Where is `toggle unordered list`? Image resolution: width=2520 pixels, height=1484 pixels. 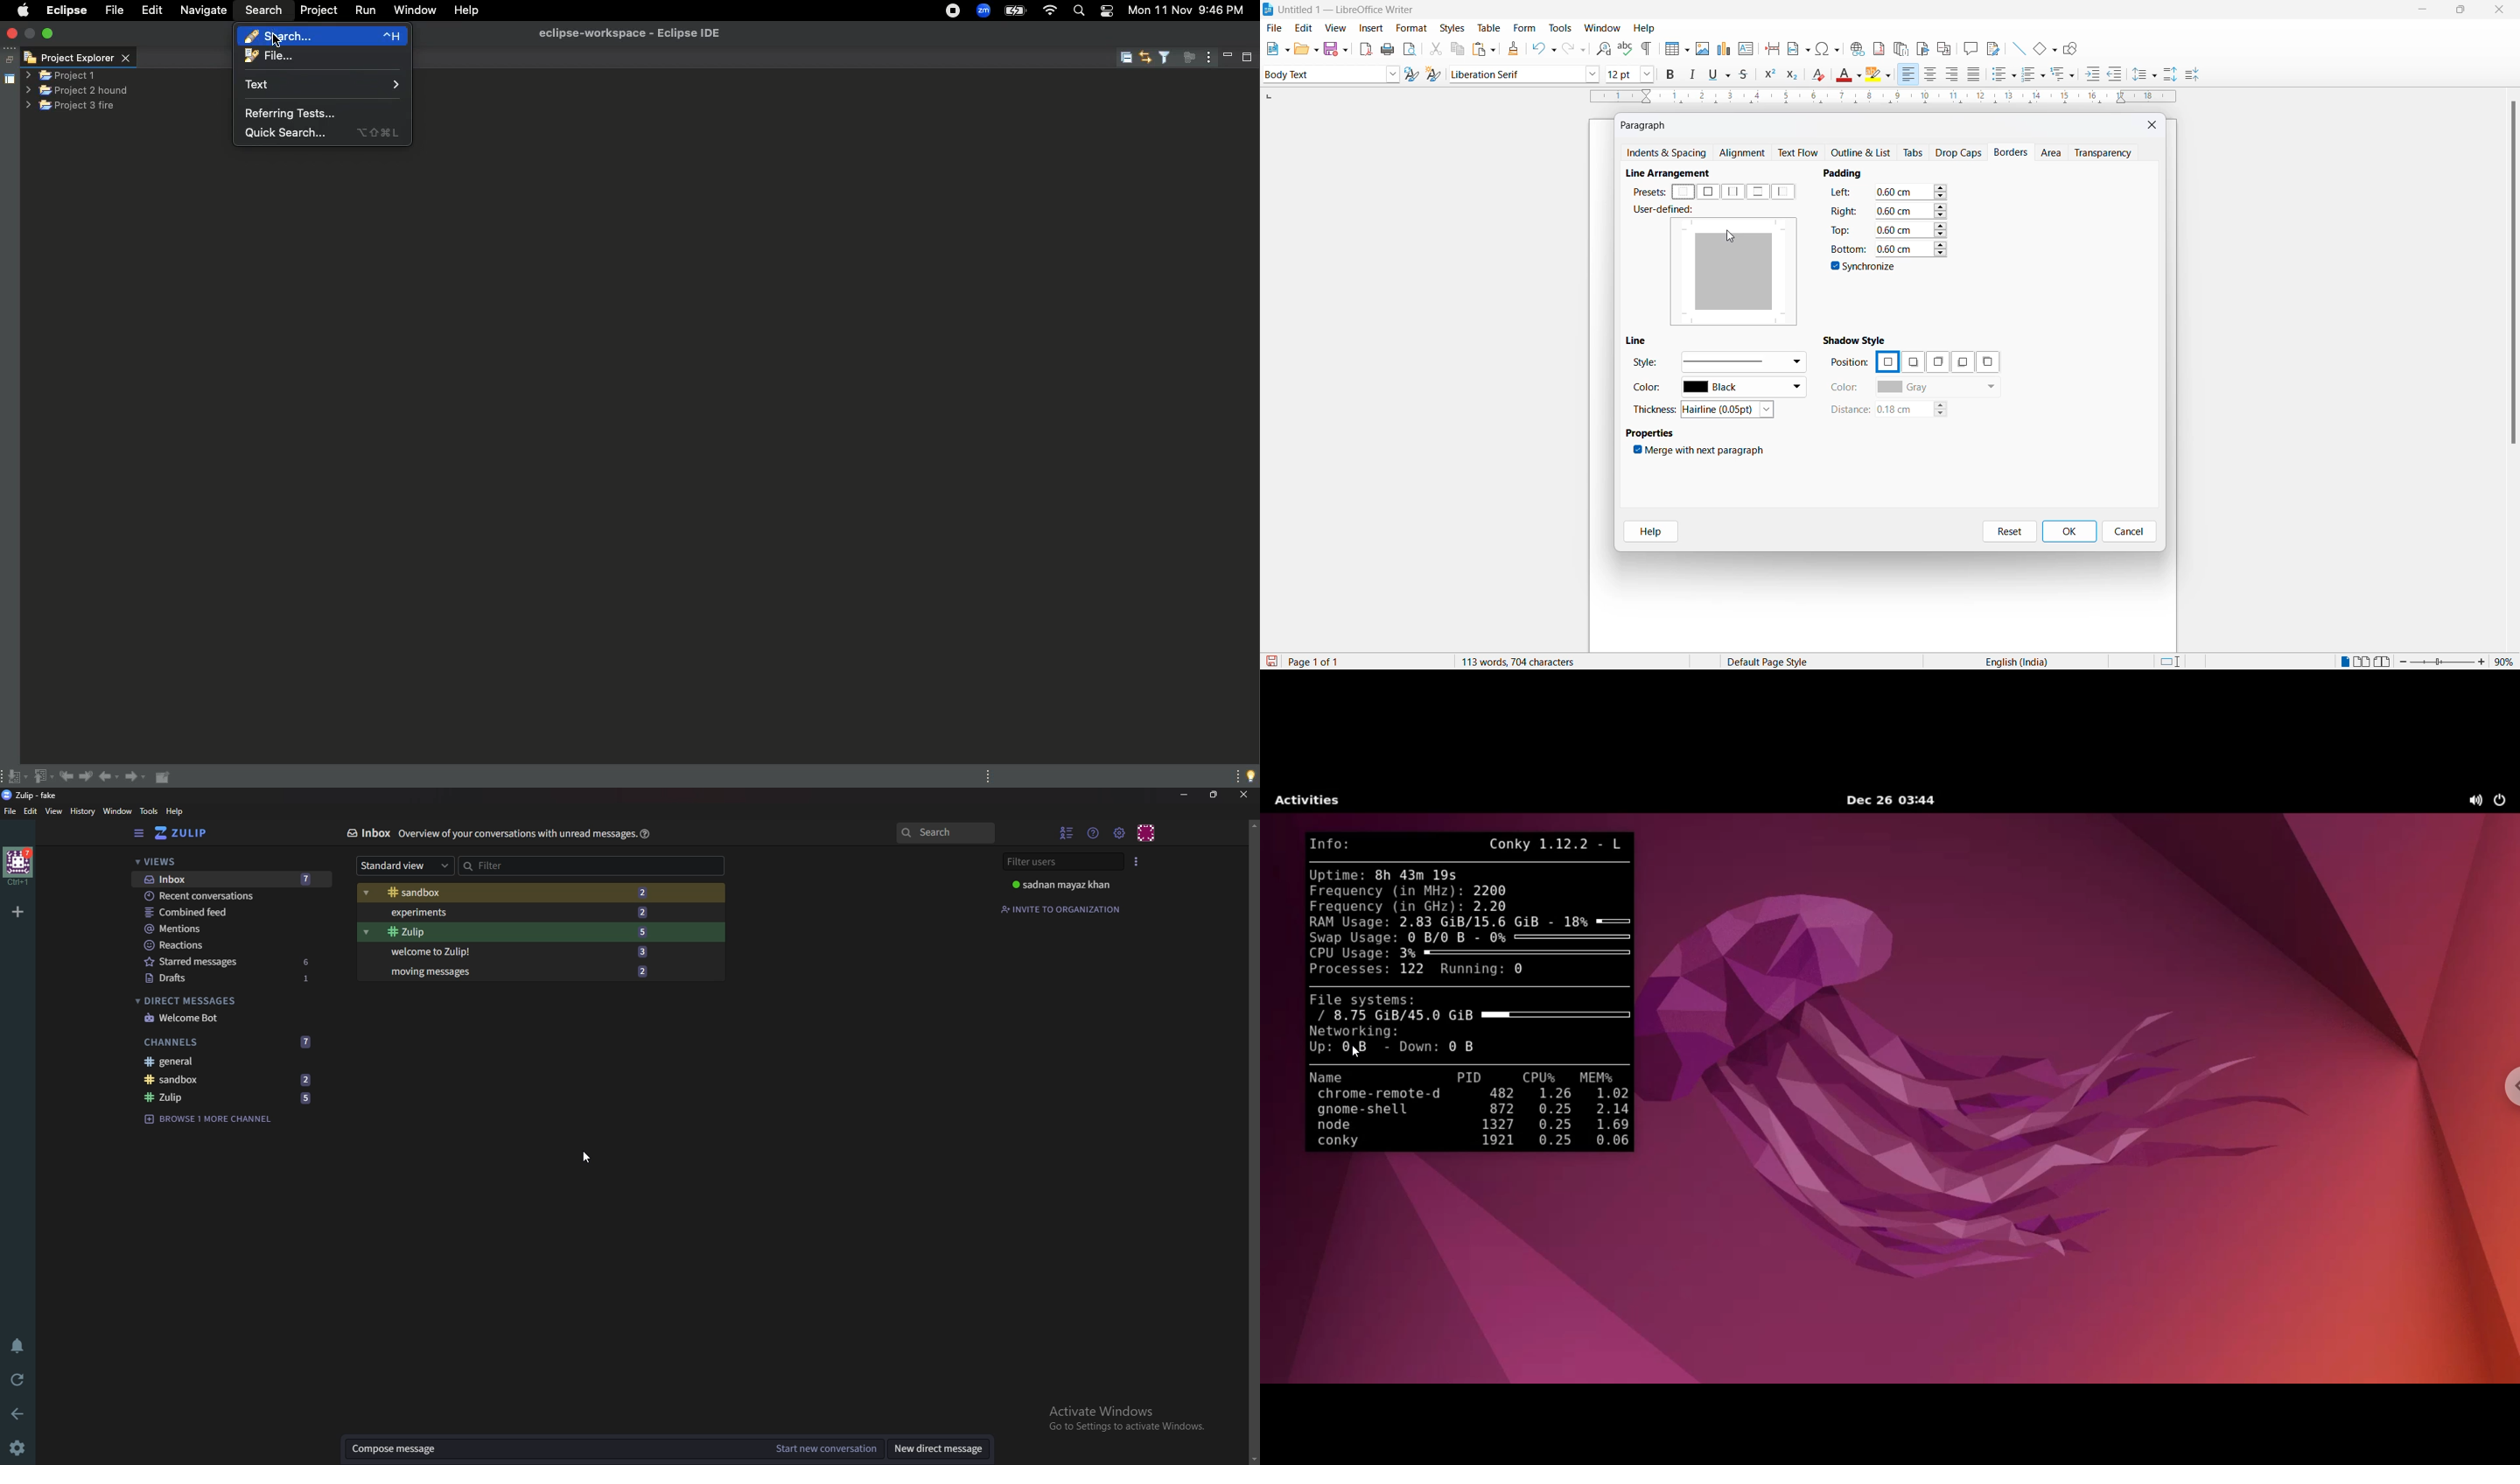
toggle unordered list is located at coordinates (2004, 74).